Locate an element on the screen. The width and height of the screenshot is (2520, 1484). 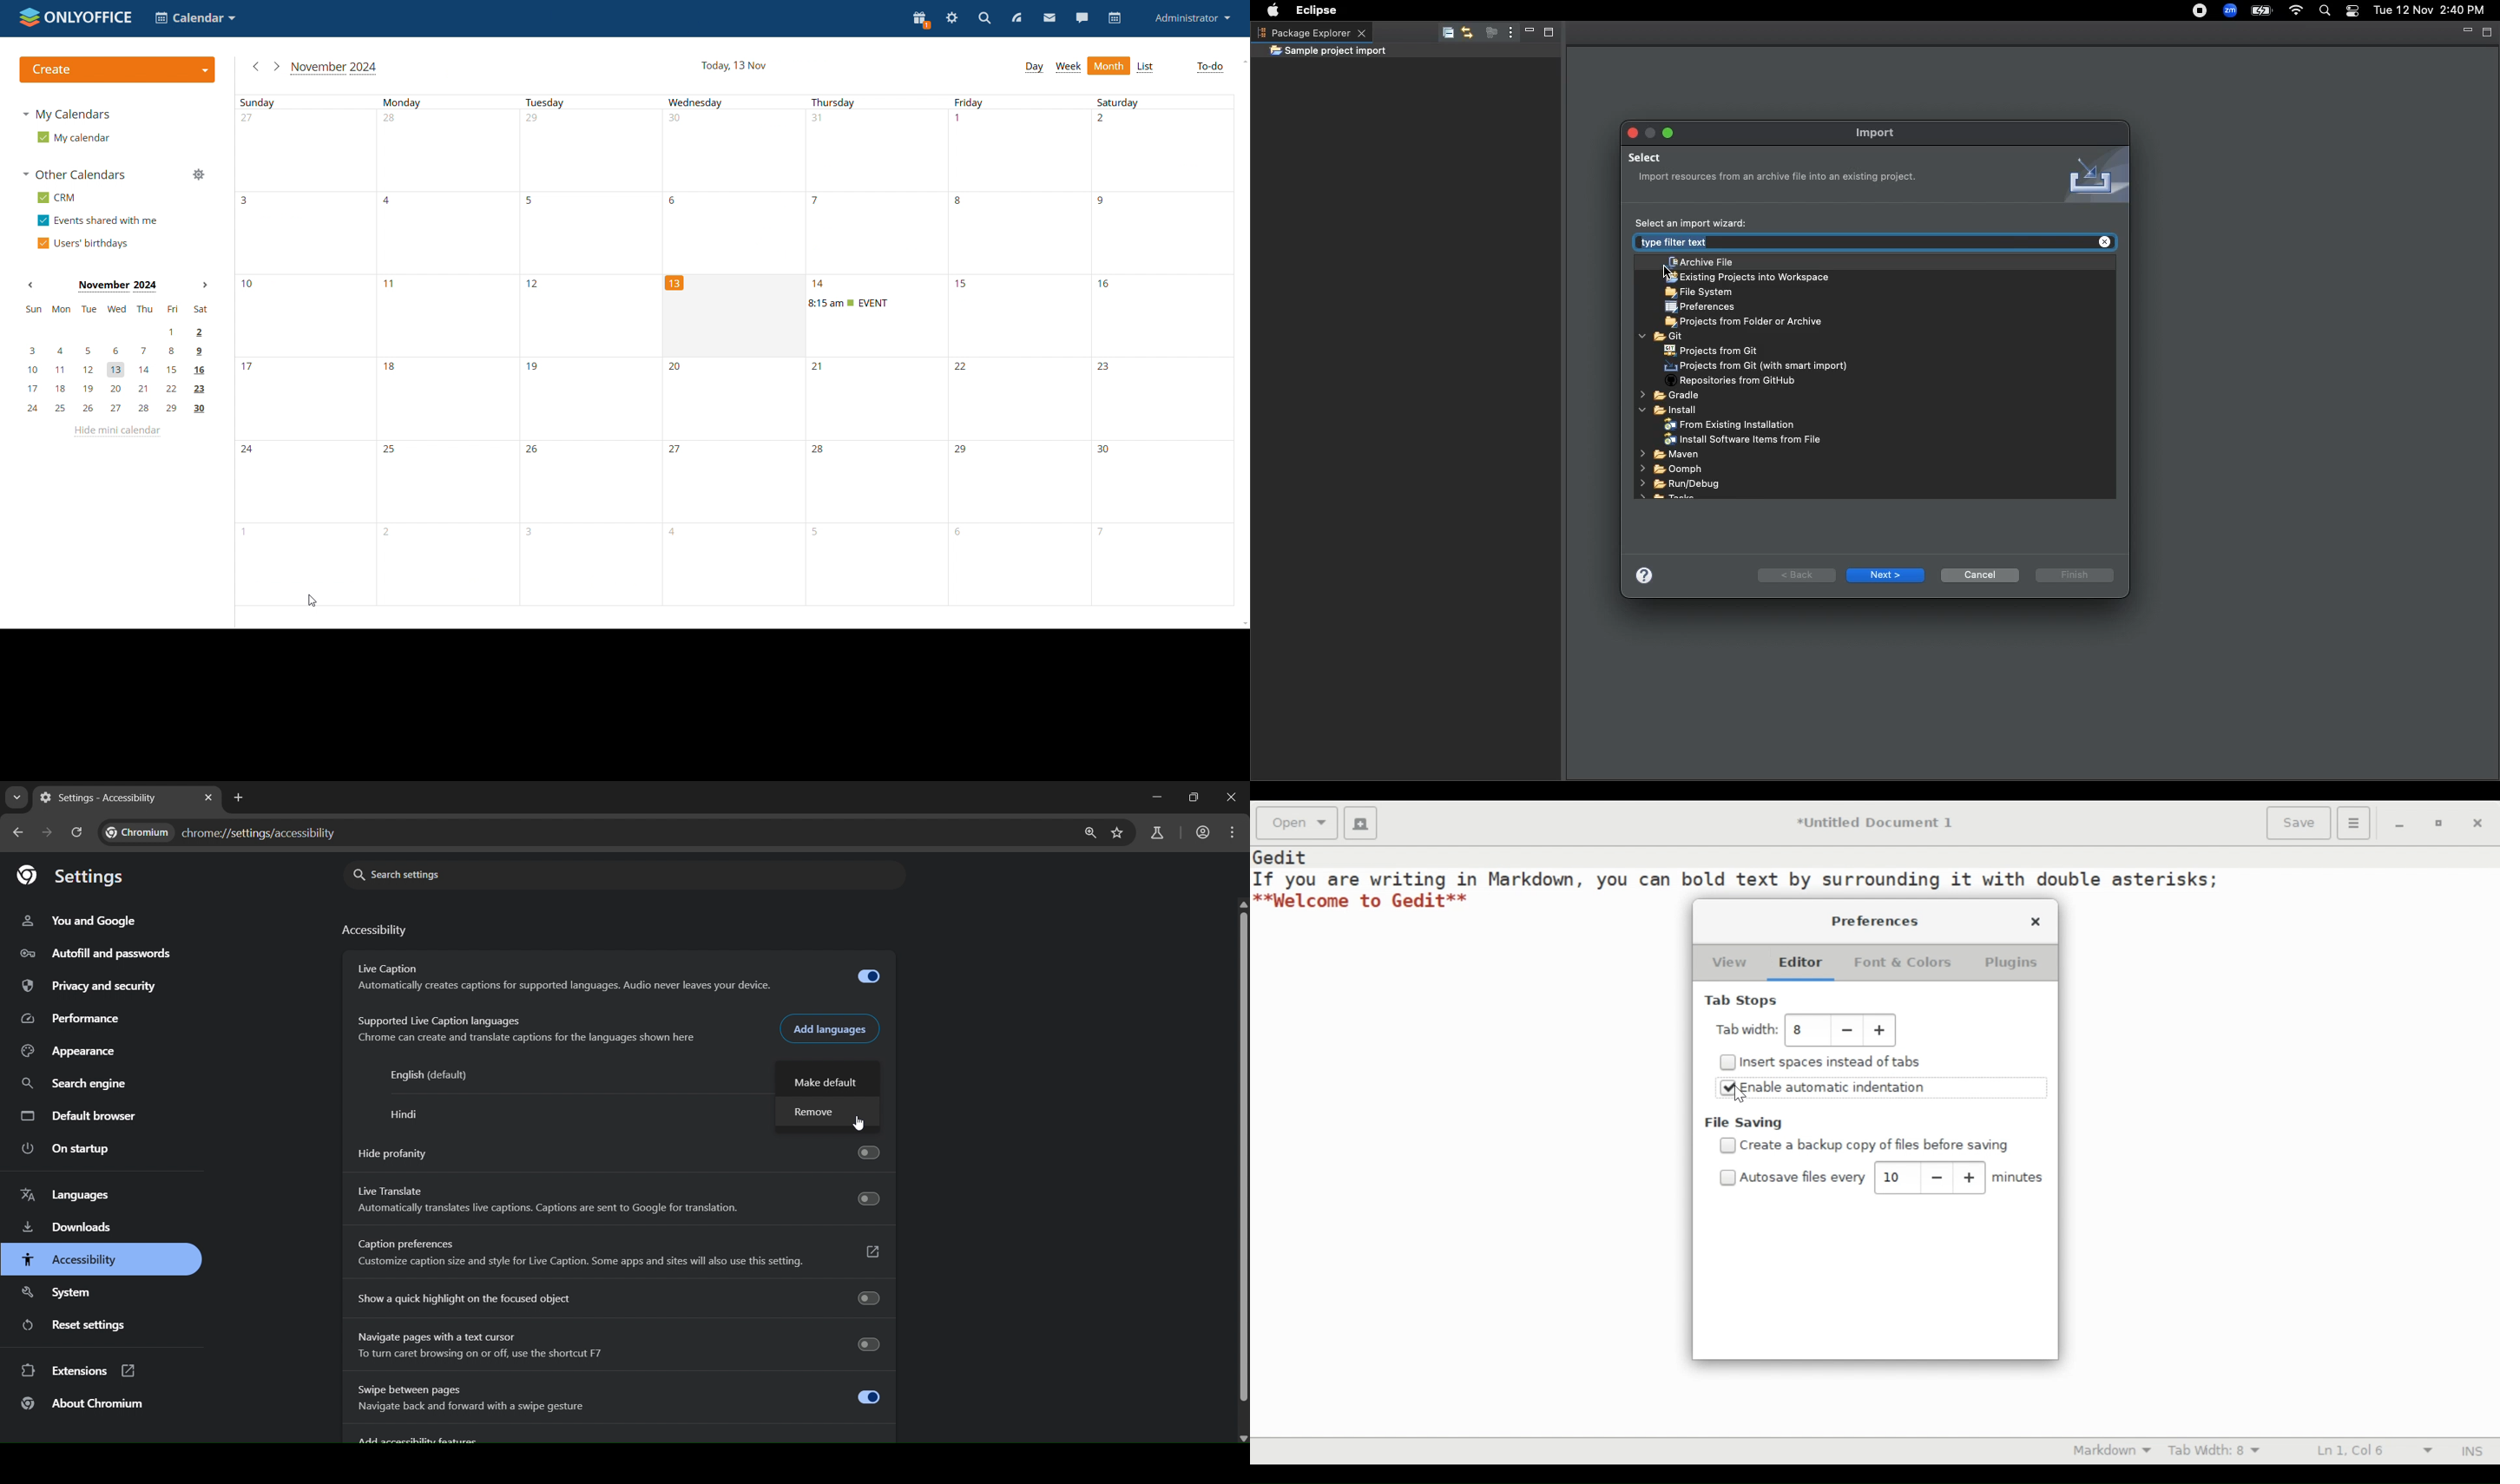
**Welcome to Gedit** is located at coordinates (1361, 901).